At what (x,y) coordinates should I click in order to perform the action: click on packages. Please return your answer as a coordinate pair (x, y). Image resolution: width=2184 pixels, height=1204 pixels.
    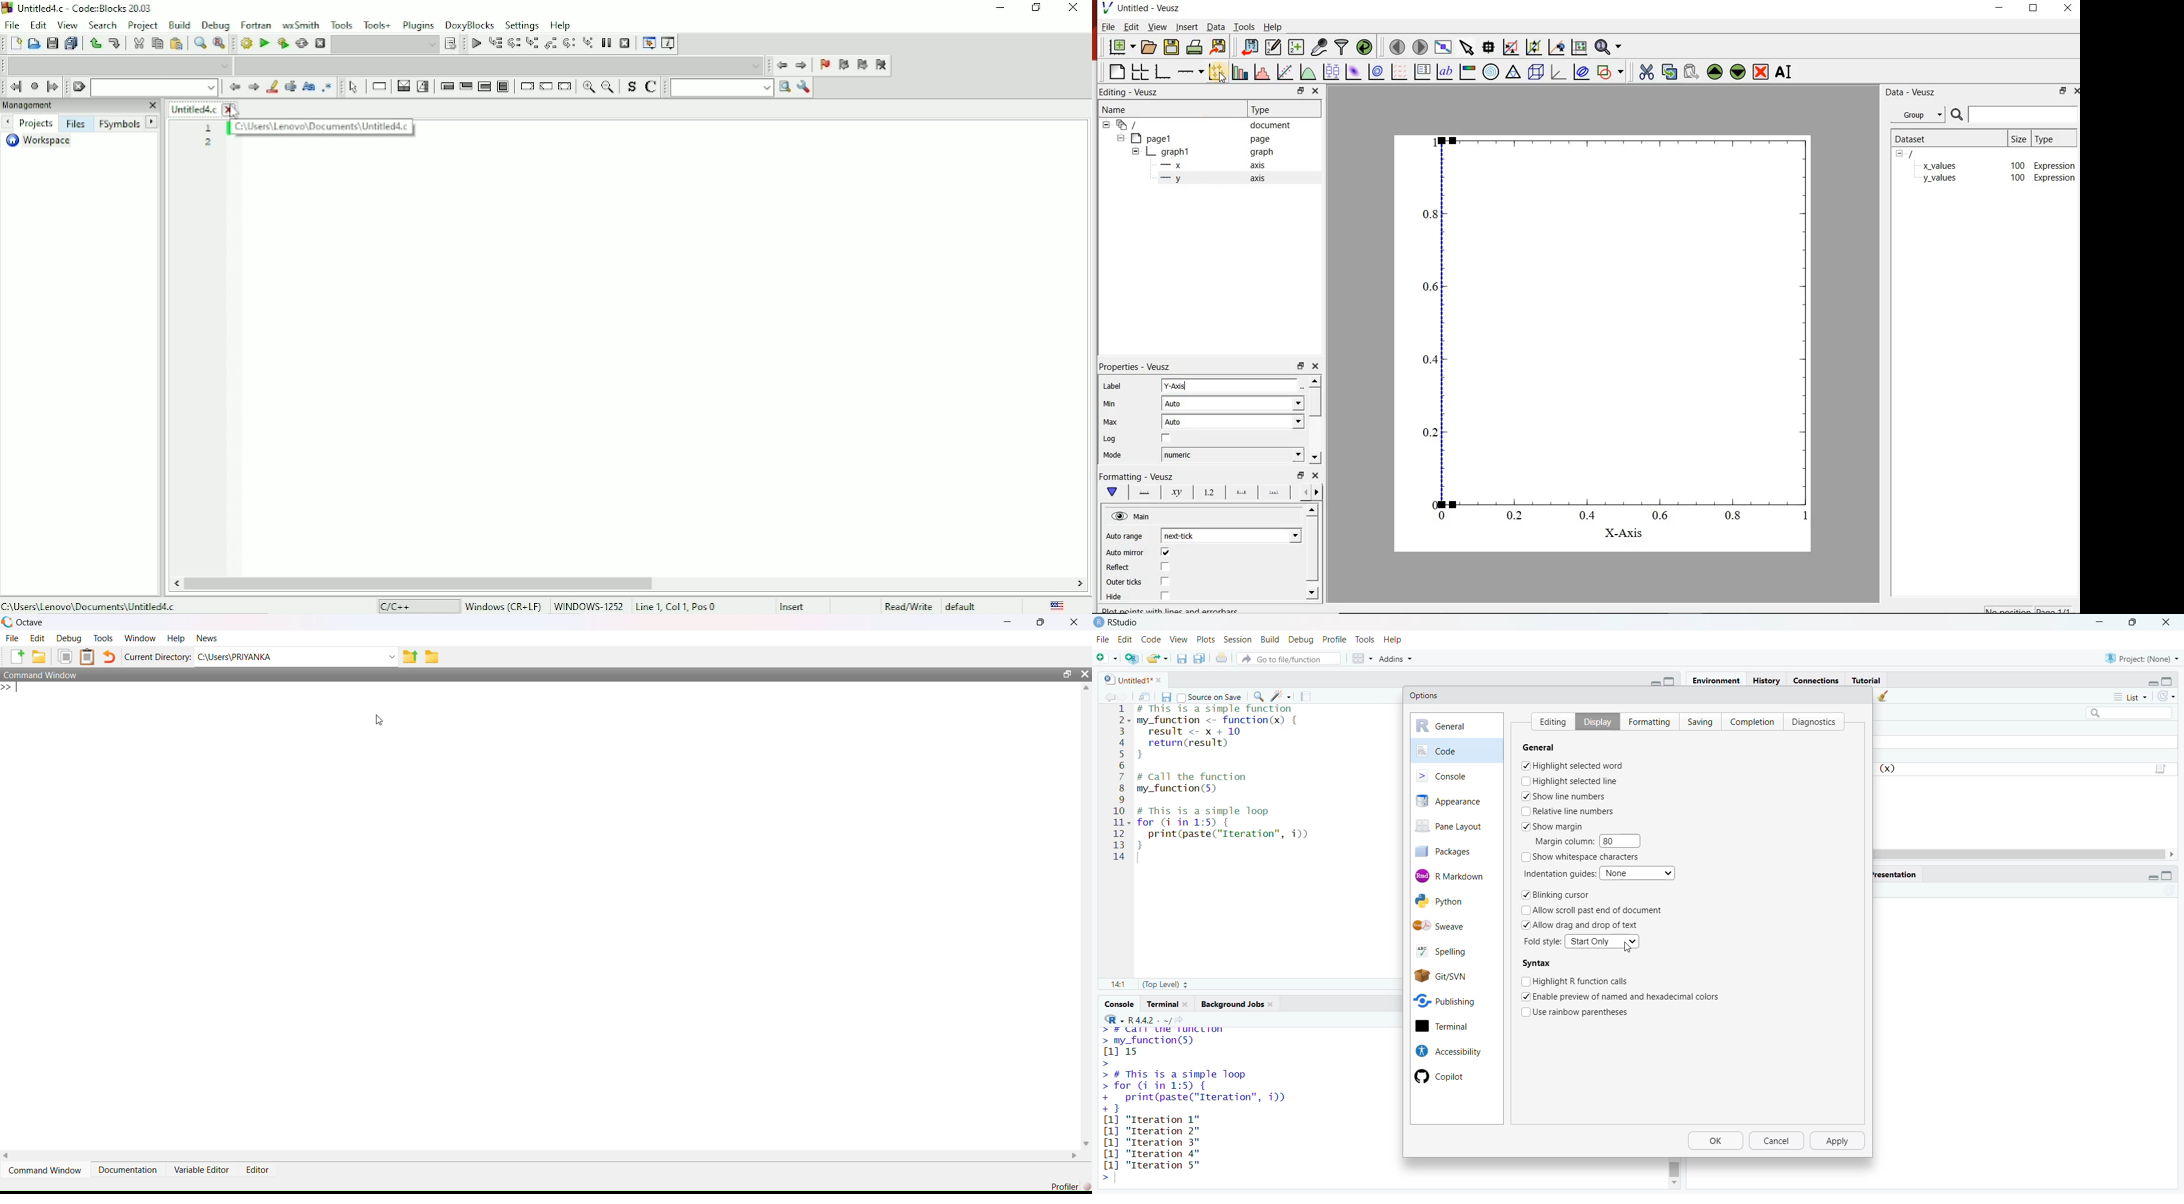
    Looking at the image, I should click on (1451, 851).